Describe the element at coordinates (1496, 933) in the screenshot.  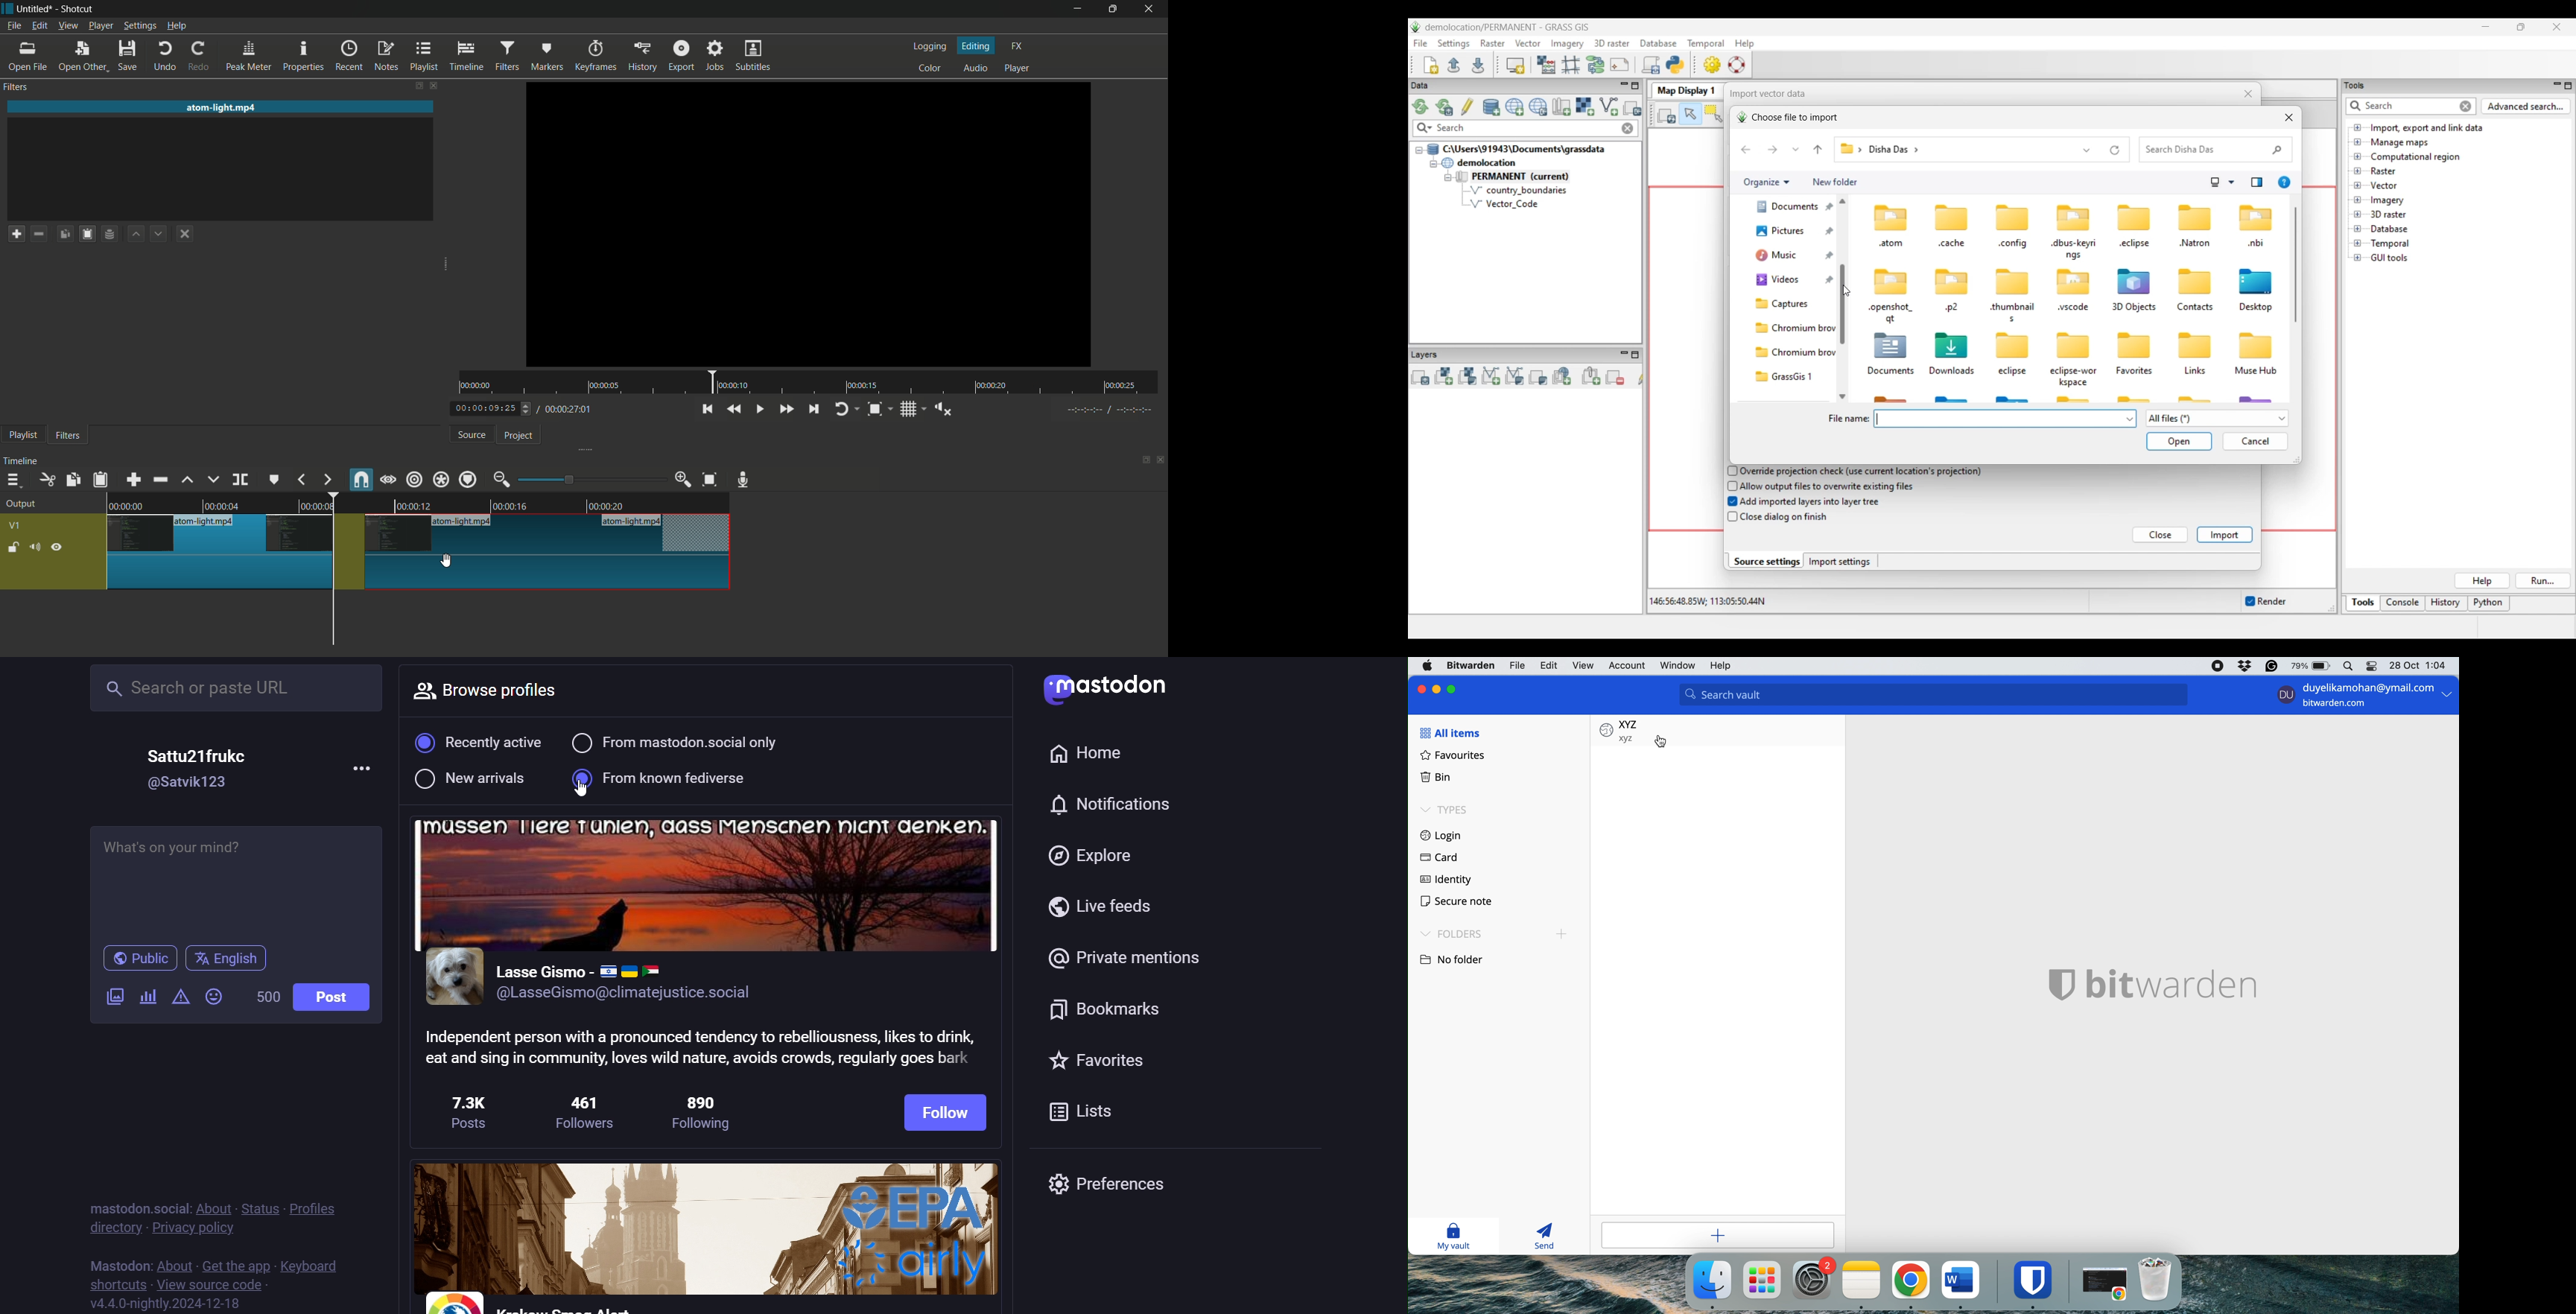
I see `folders` at that location.